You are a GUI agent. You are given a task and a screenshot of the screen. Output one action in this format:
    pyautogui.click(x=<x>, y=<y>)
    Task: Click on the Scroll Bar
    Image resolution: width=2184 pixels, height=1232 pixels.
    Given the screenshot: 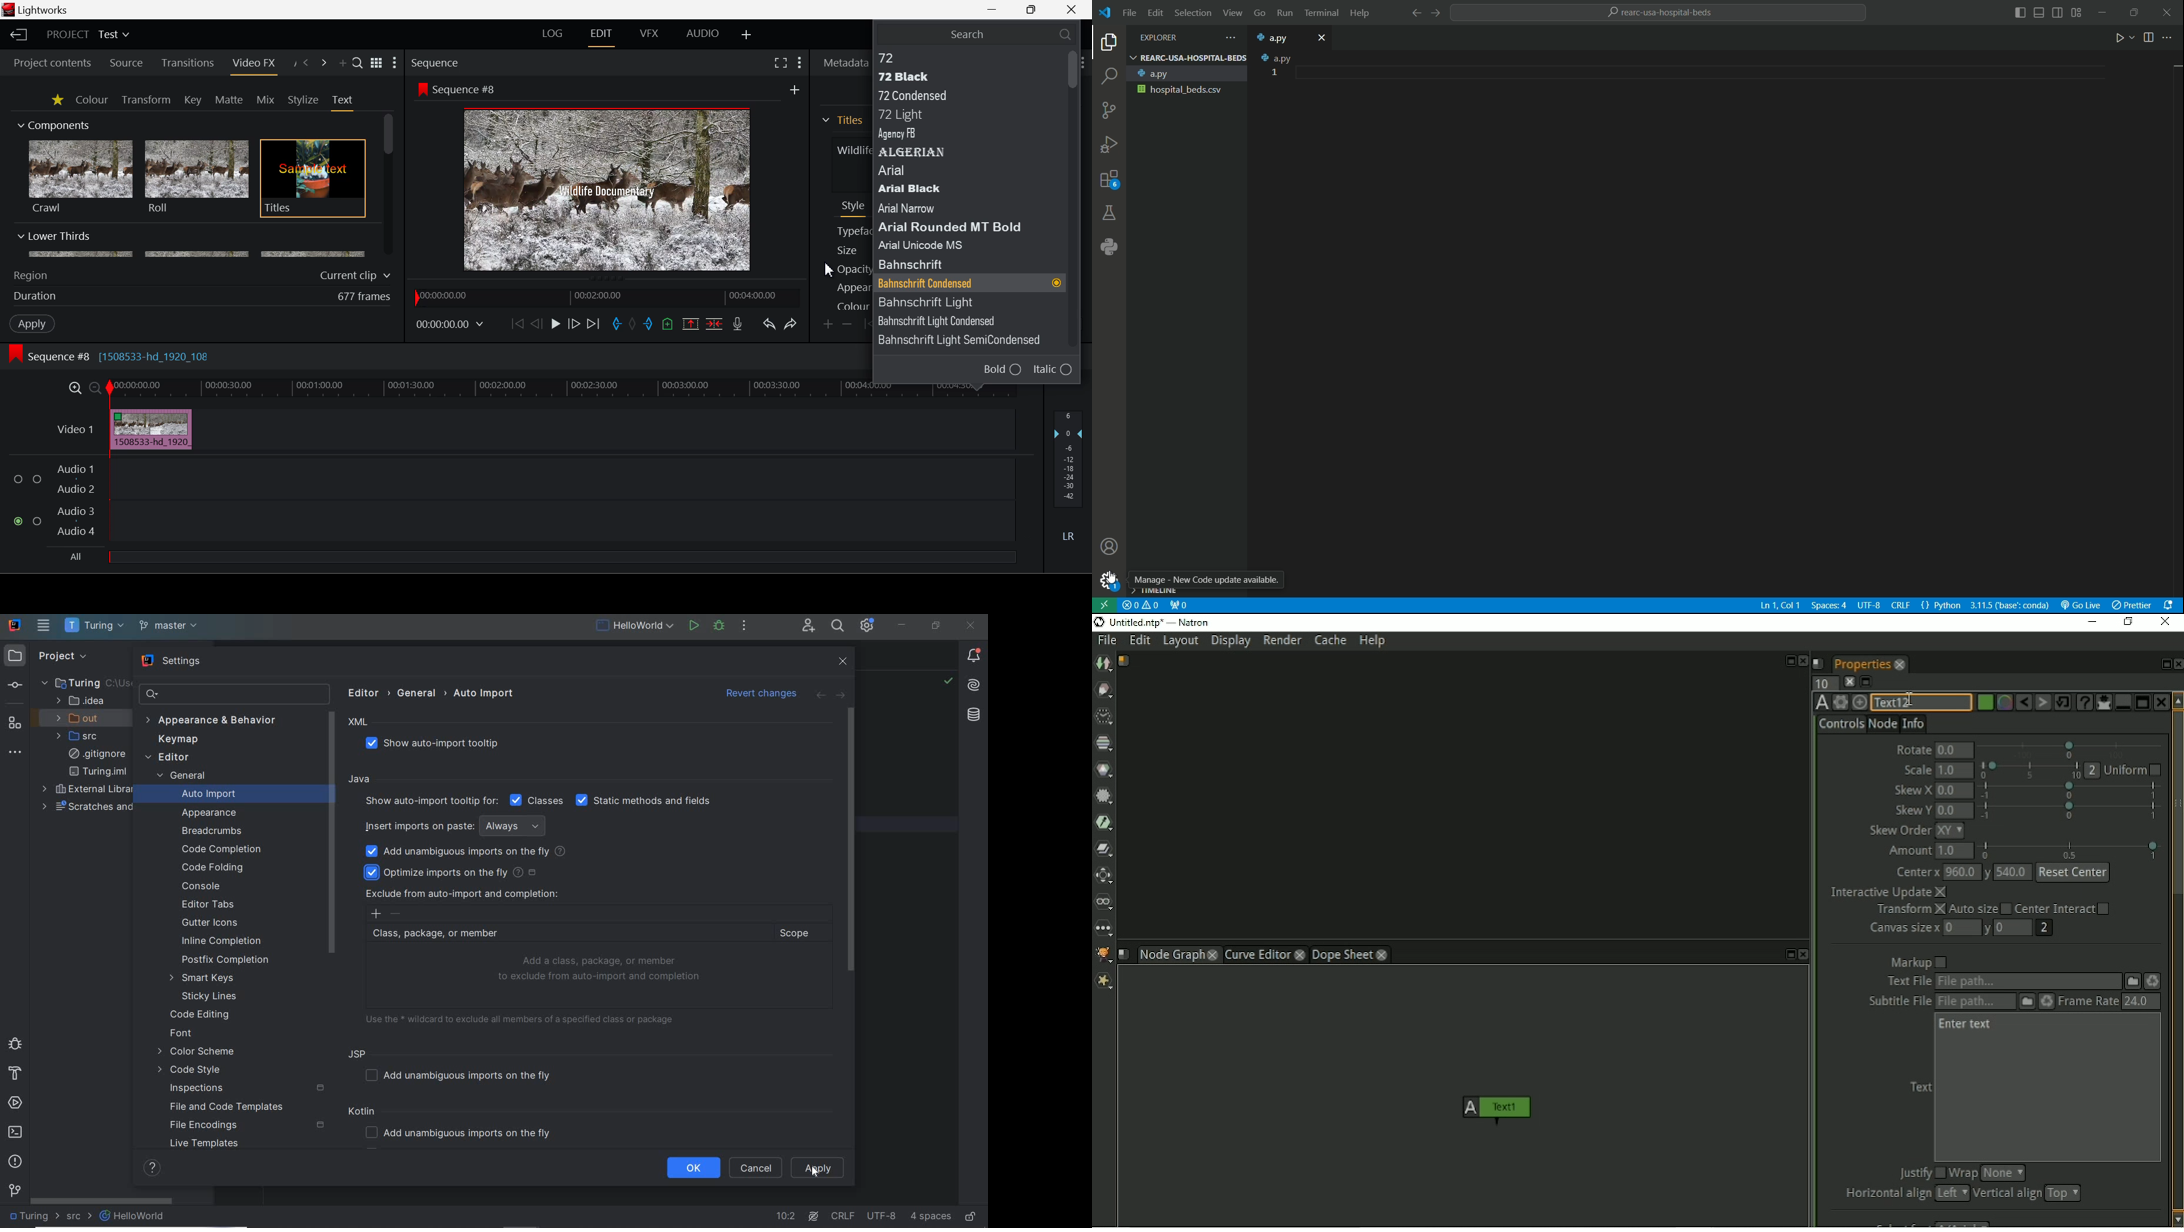 What is the action you would take?
    pyautogui.click(x=389, y=186)
    